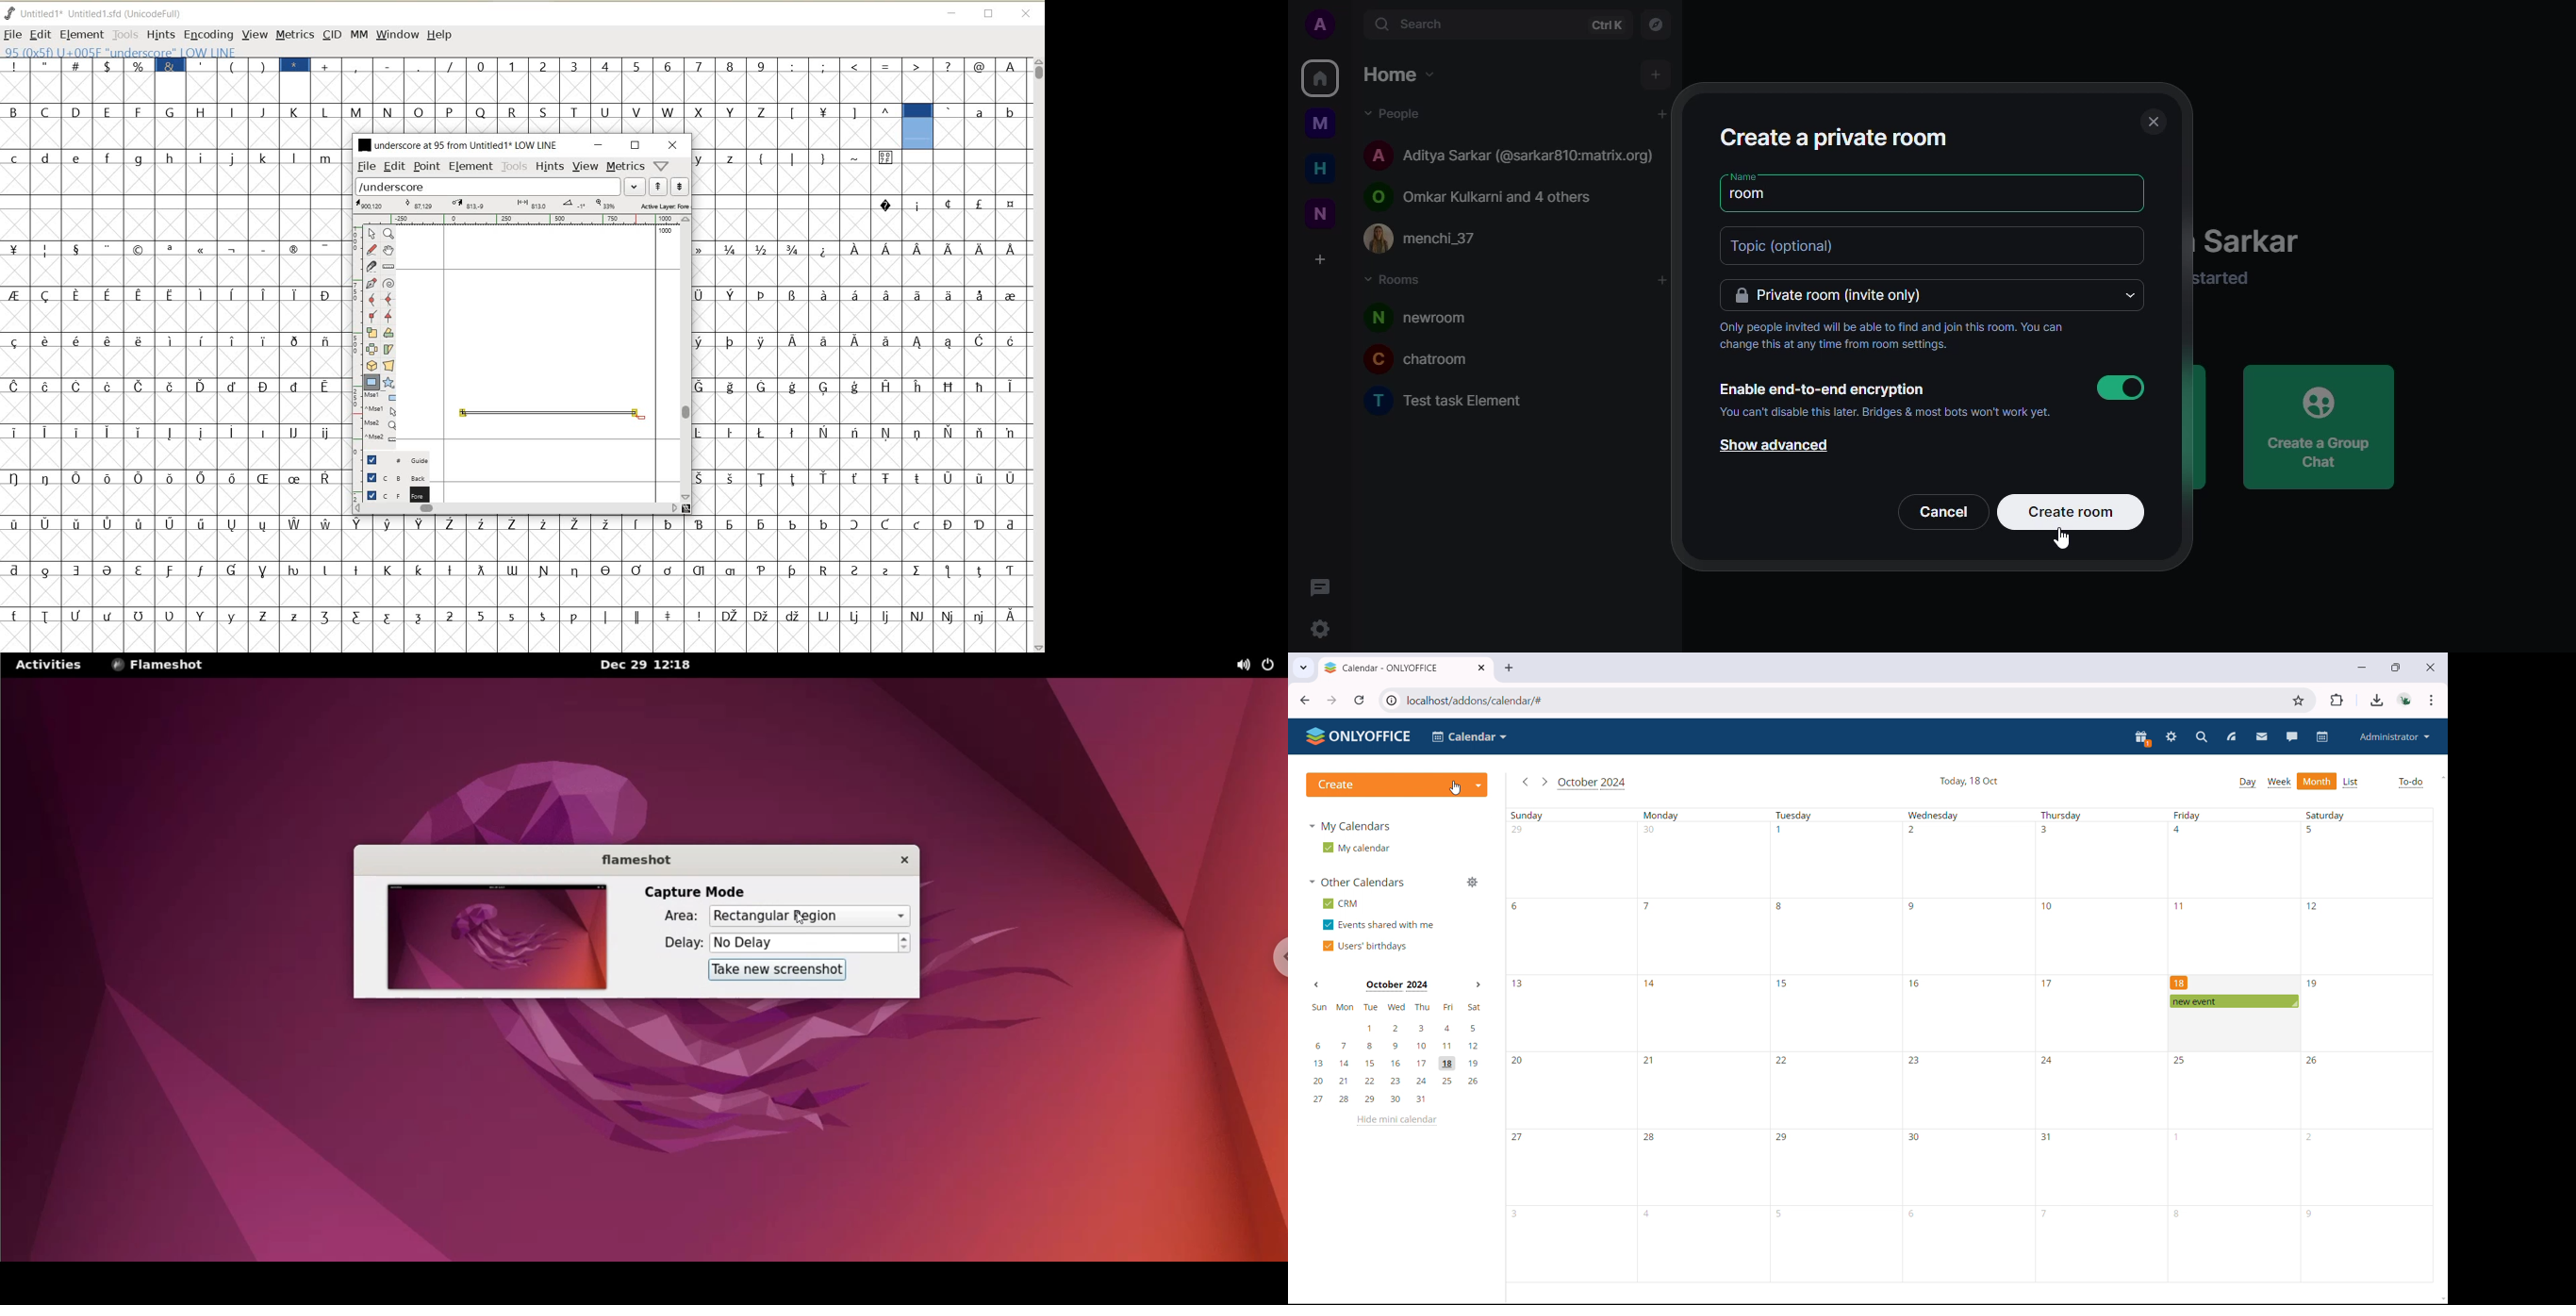  I want to click on quick settings, so click(1319, 630).